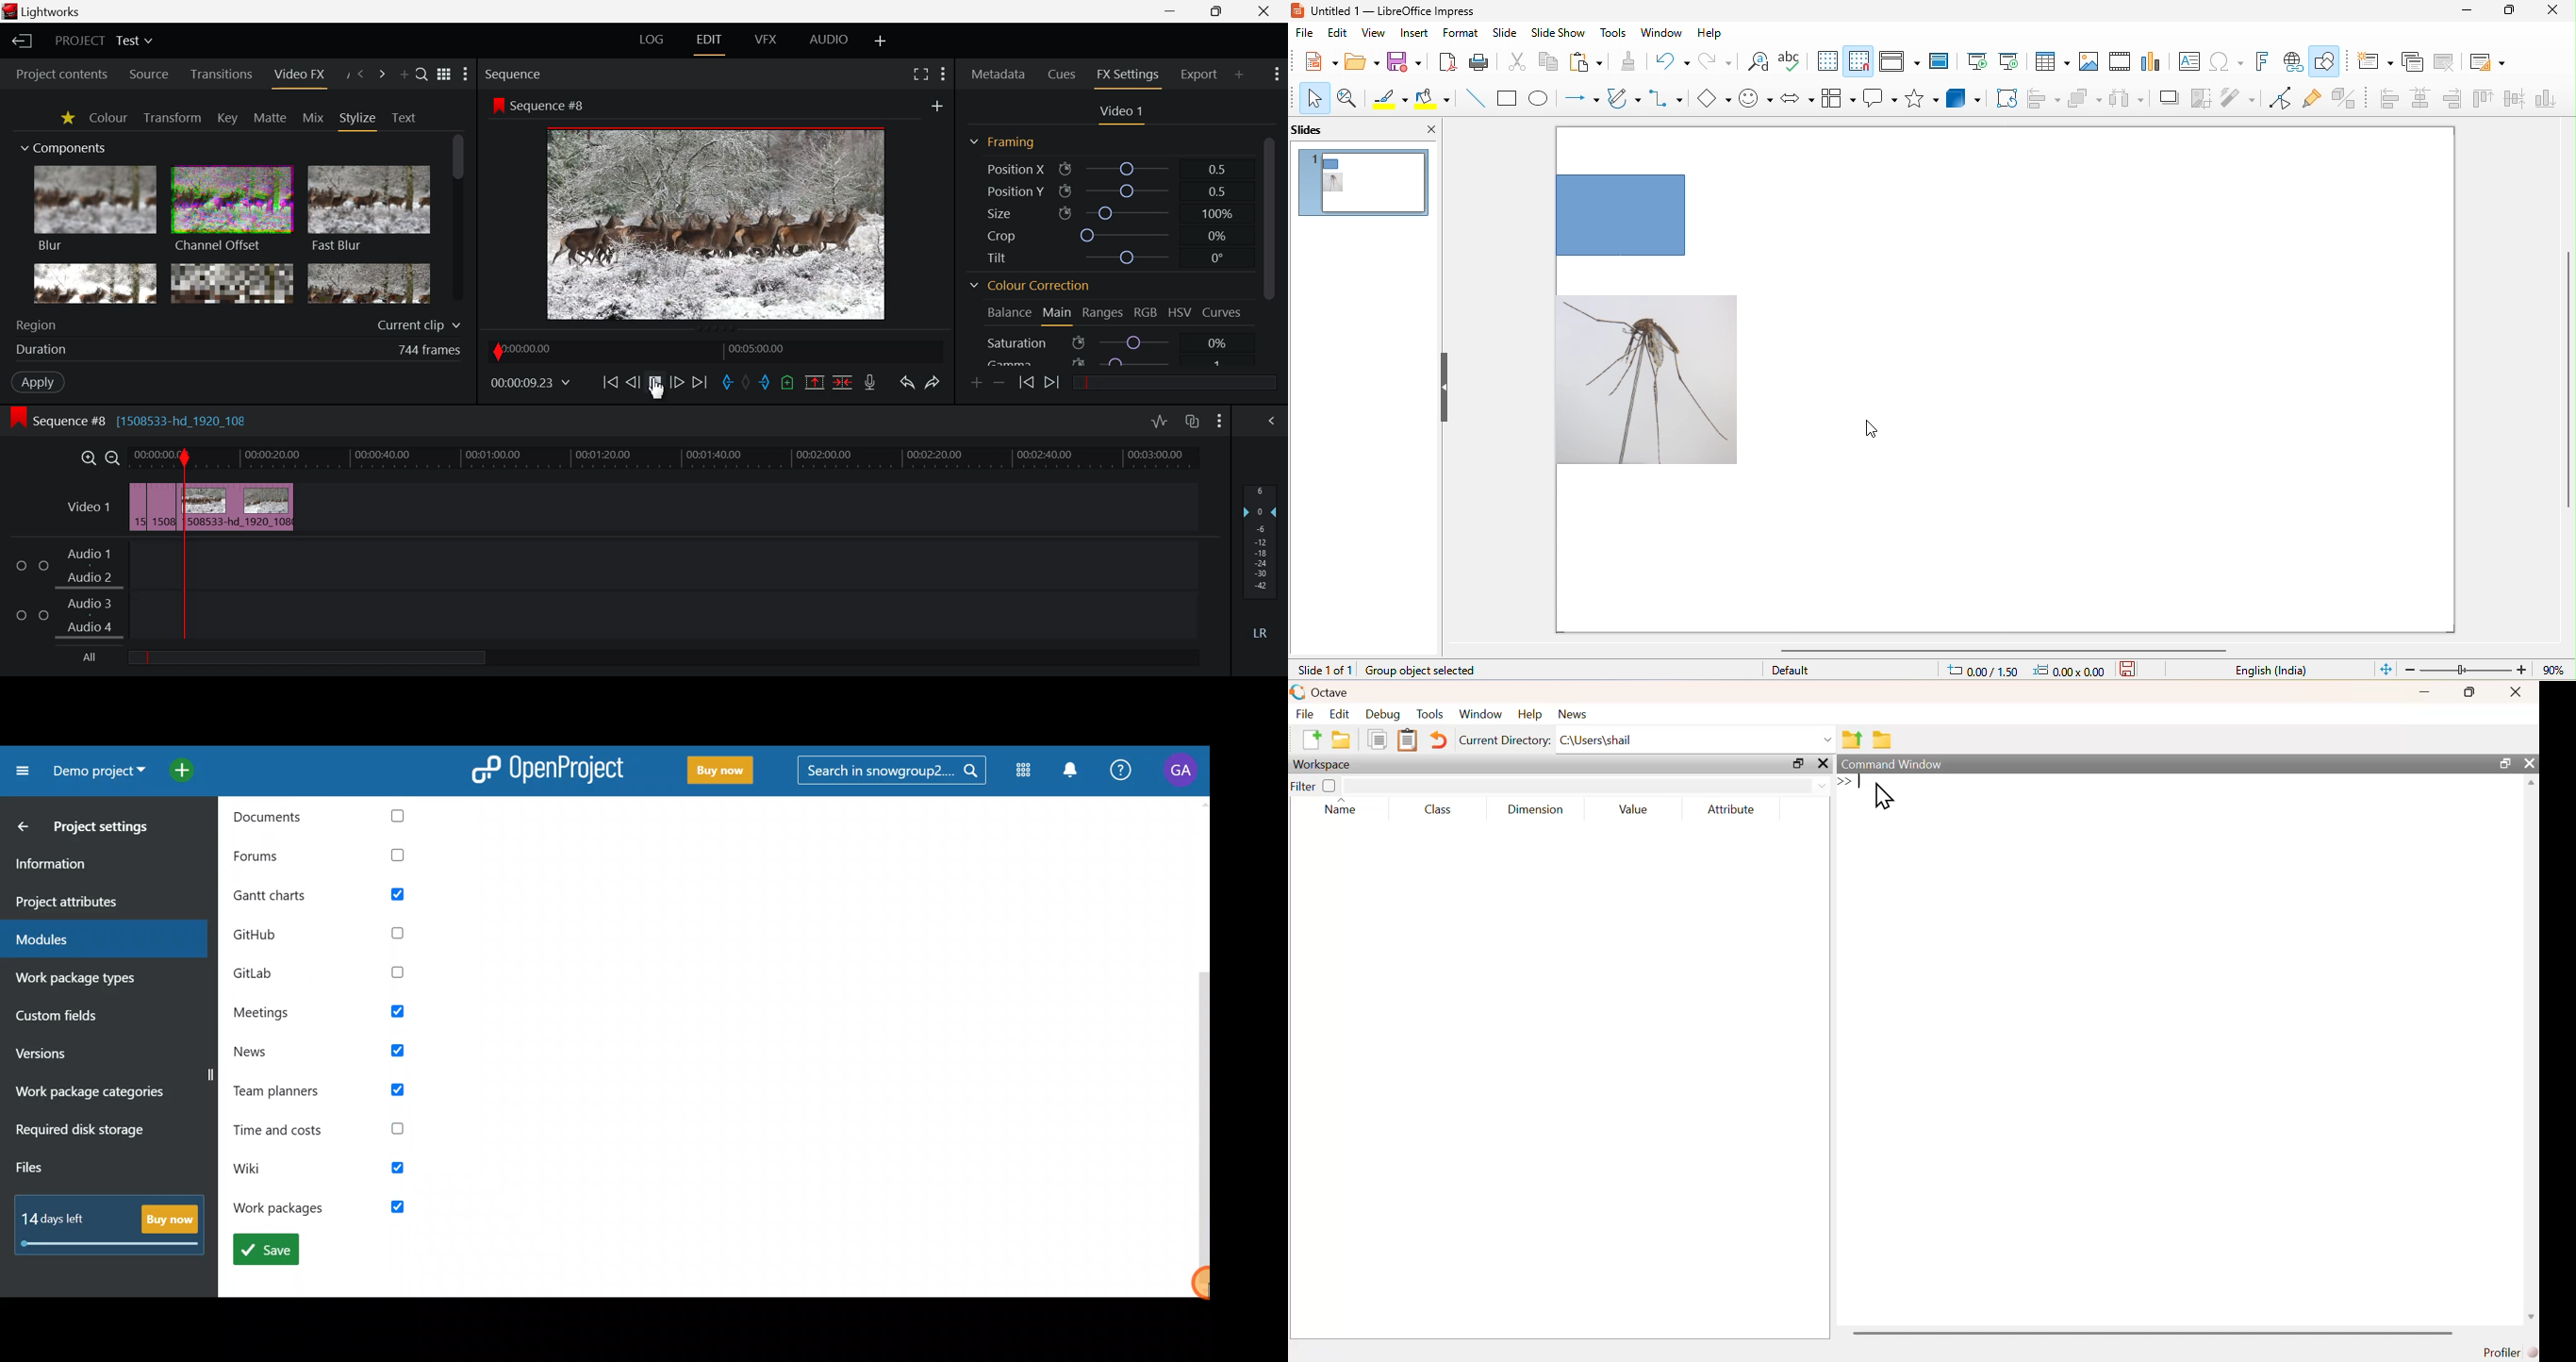 The width and height of the screenshot is (2576, 1372). What do you see at coordinates (1980, 61) in the screenshot?
I see `start from first slide` at bounding box center [1980, 61].